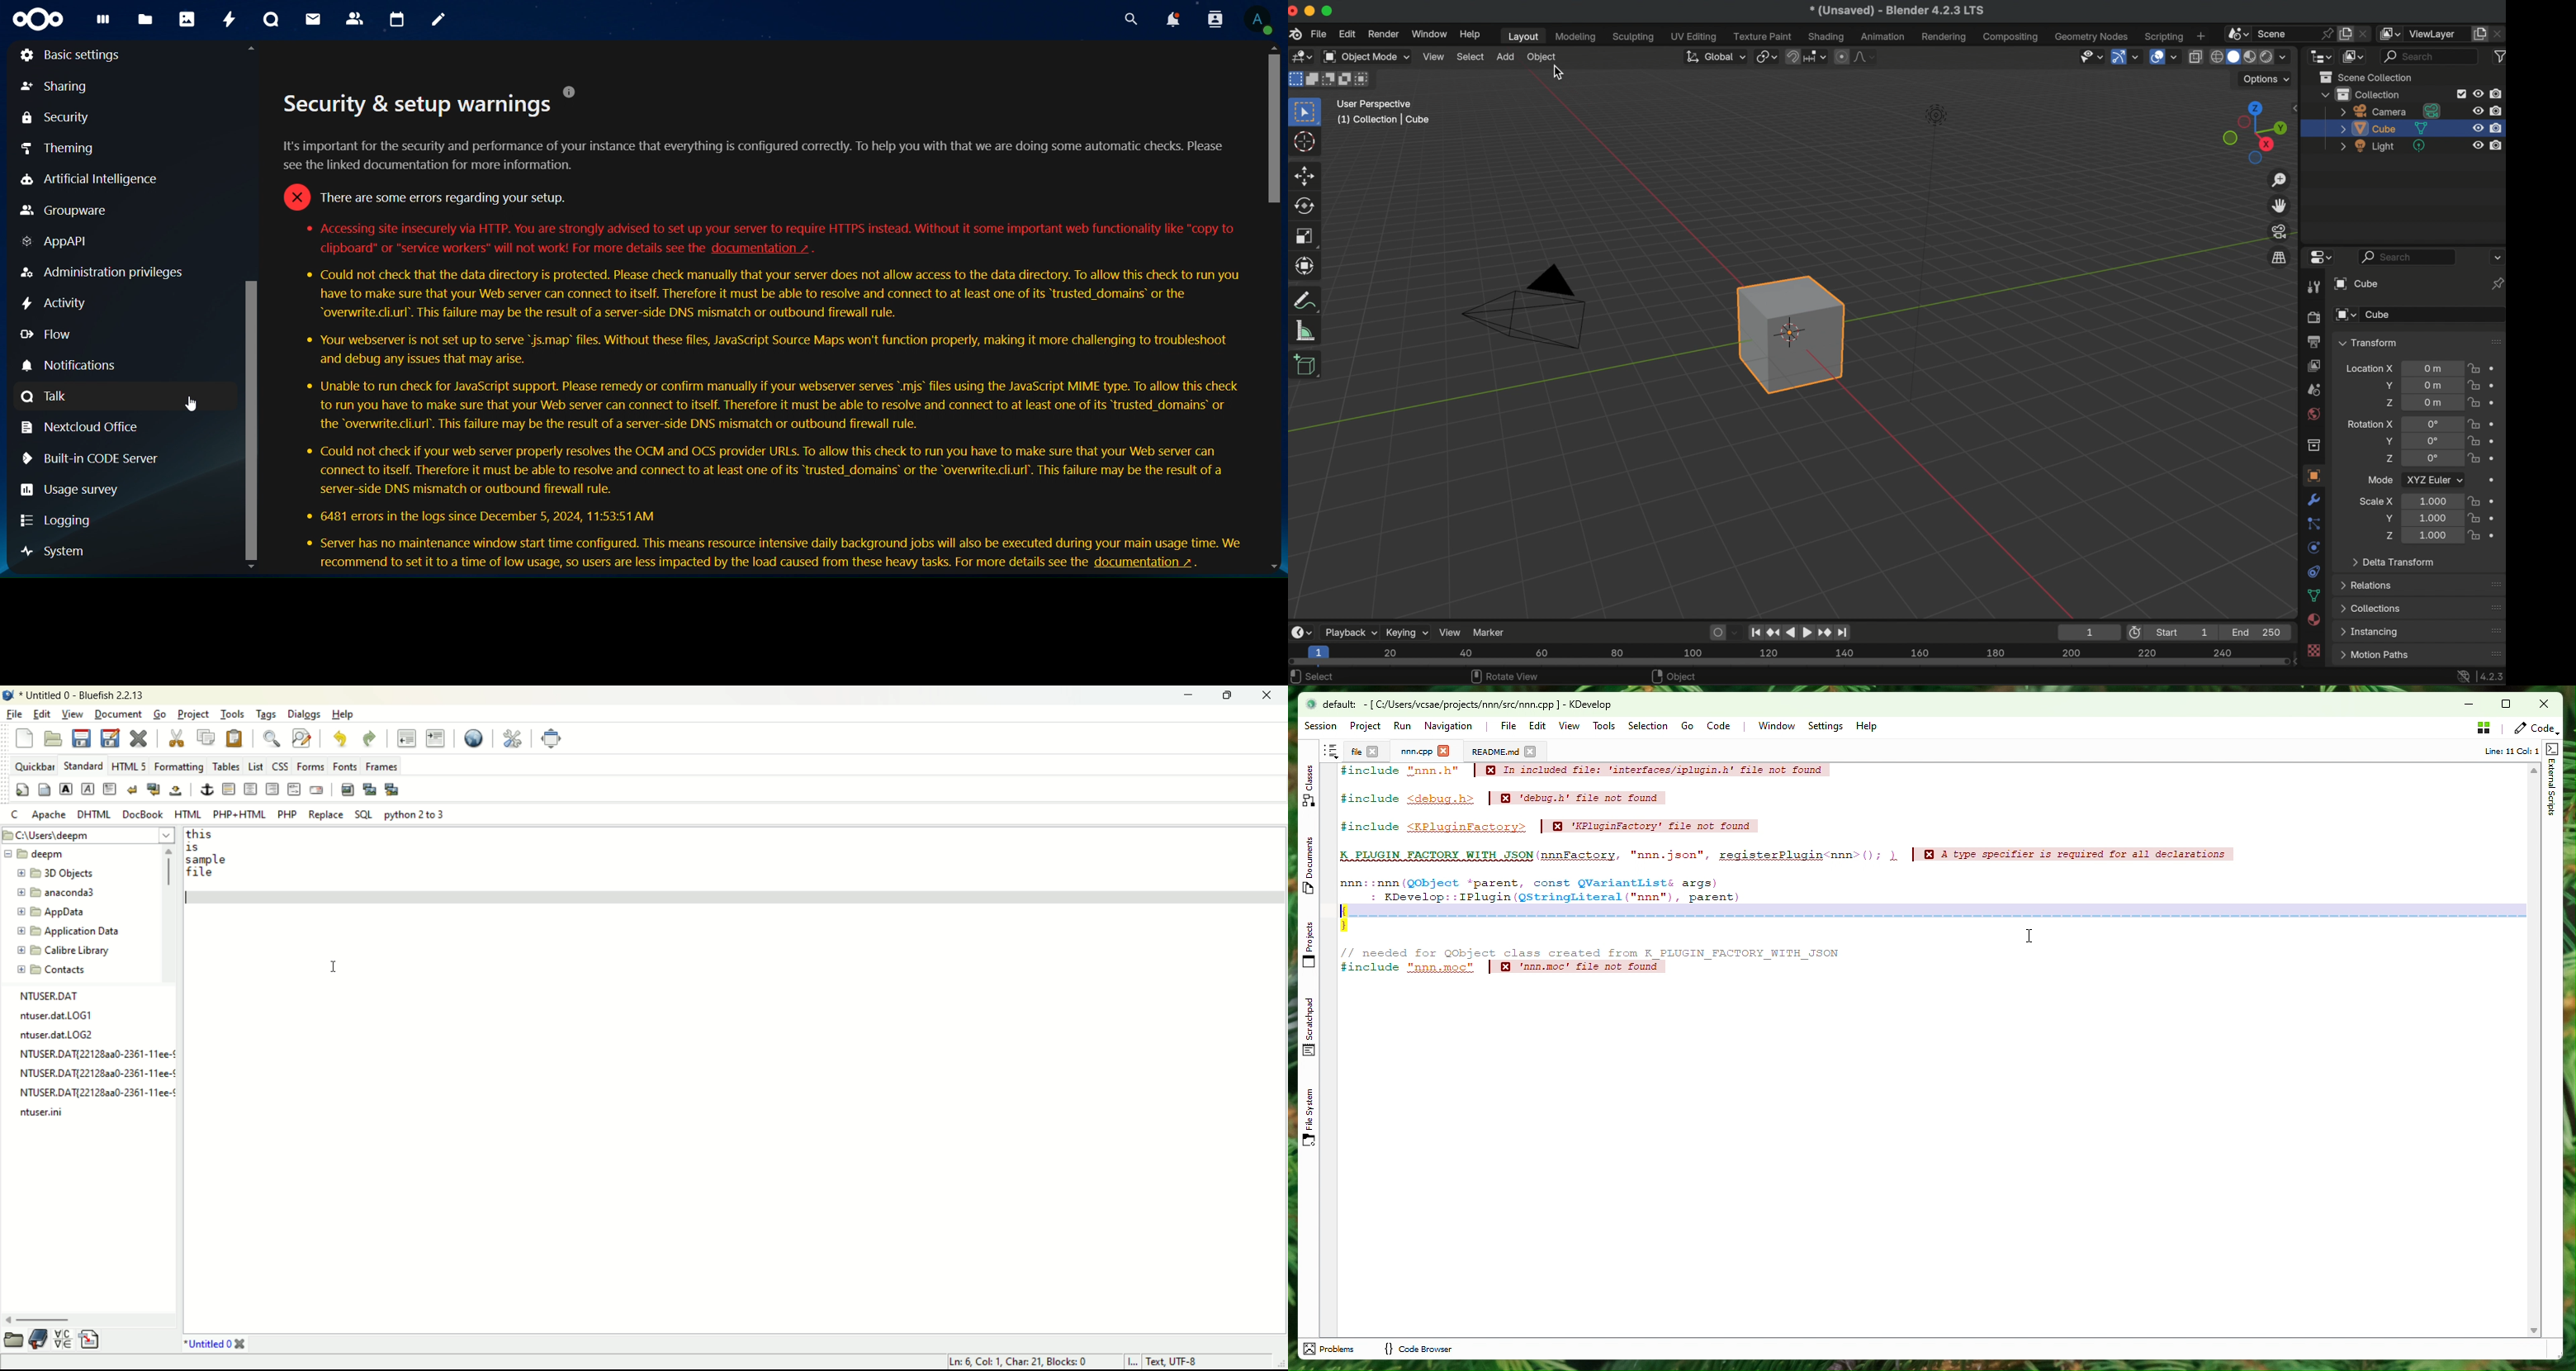 This screenshot has width=2576, height=1372. What do you see at coordinates (2496, 534) in the screenshot?
I see `animate property` at bounding box center [2496, 534].